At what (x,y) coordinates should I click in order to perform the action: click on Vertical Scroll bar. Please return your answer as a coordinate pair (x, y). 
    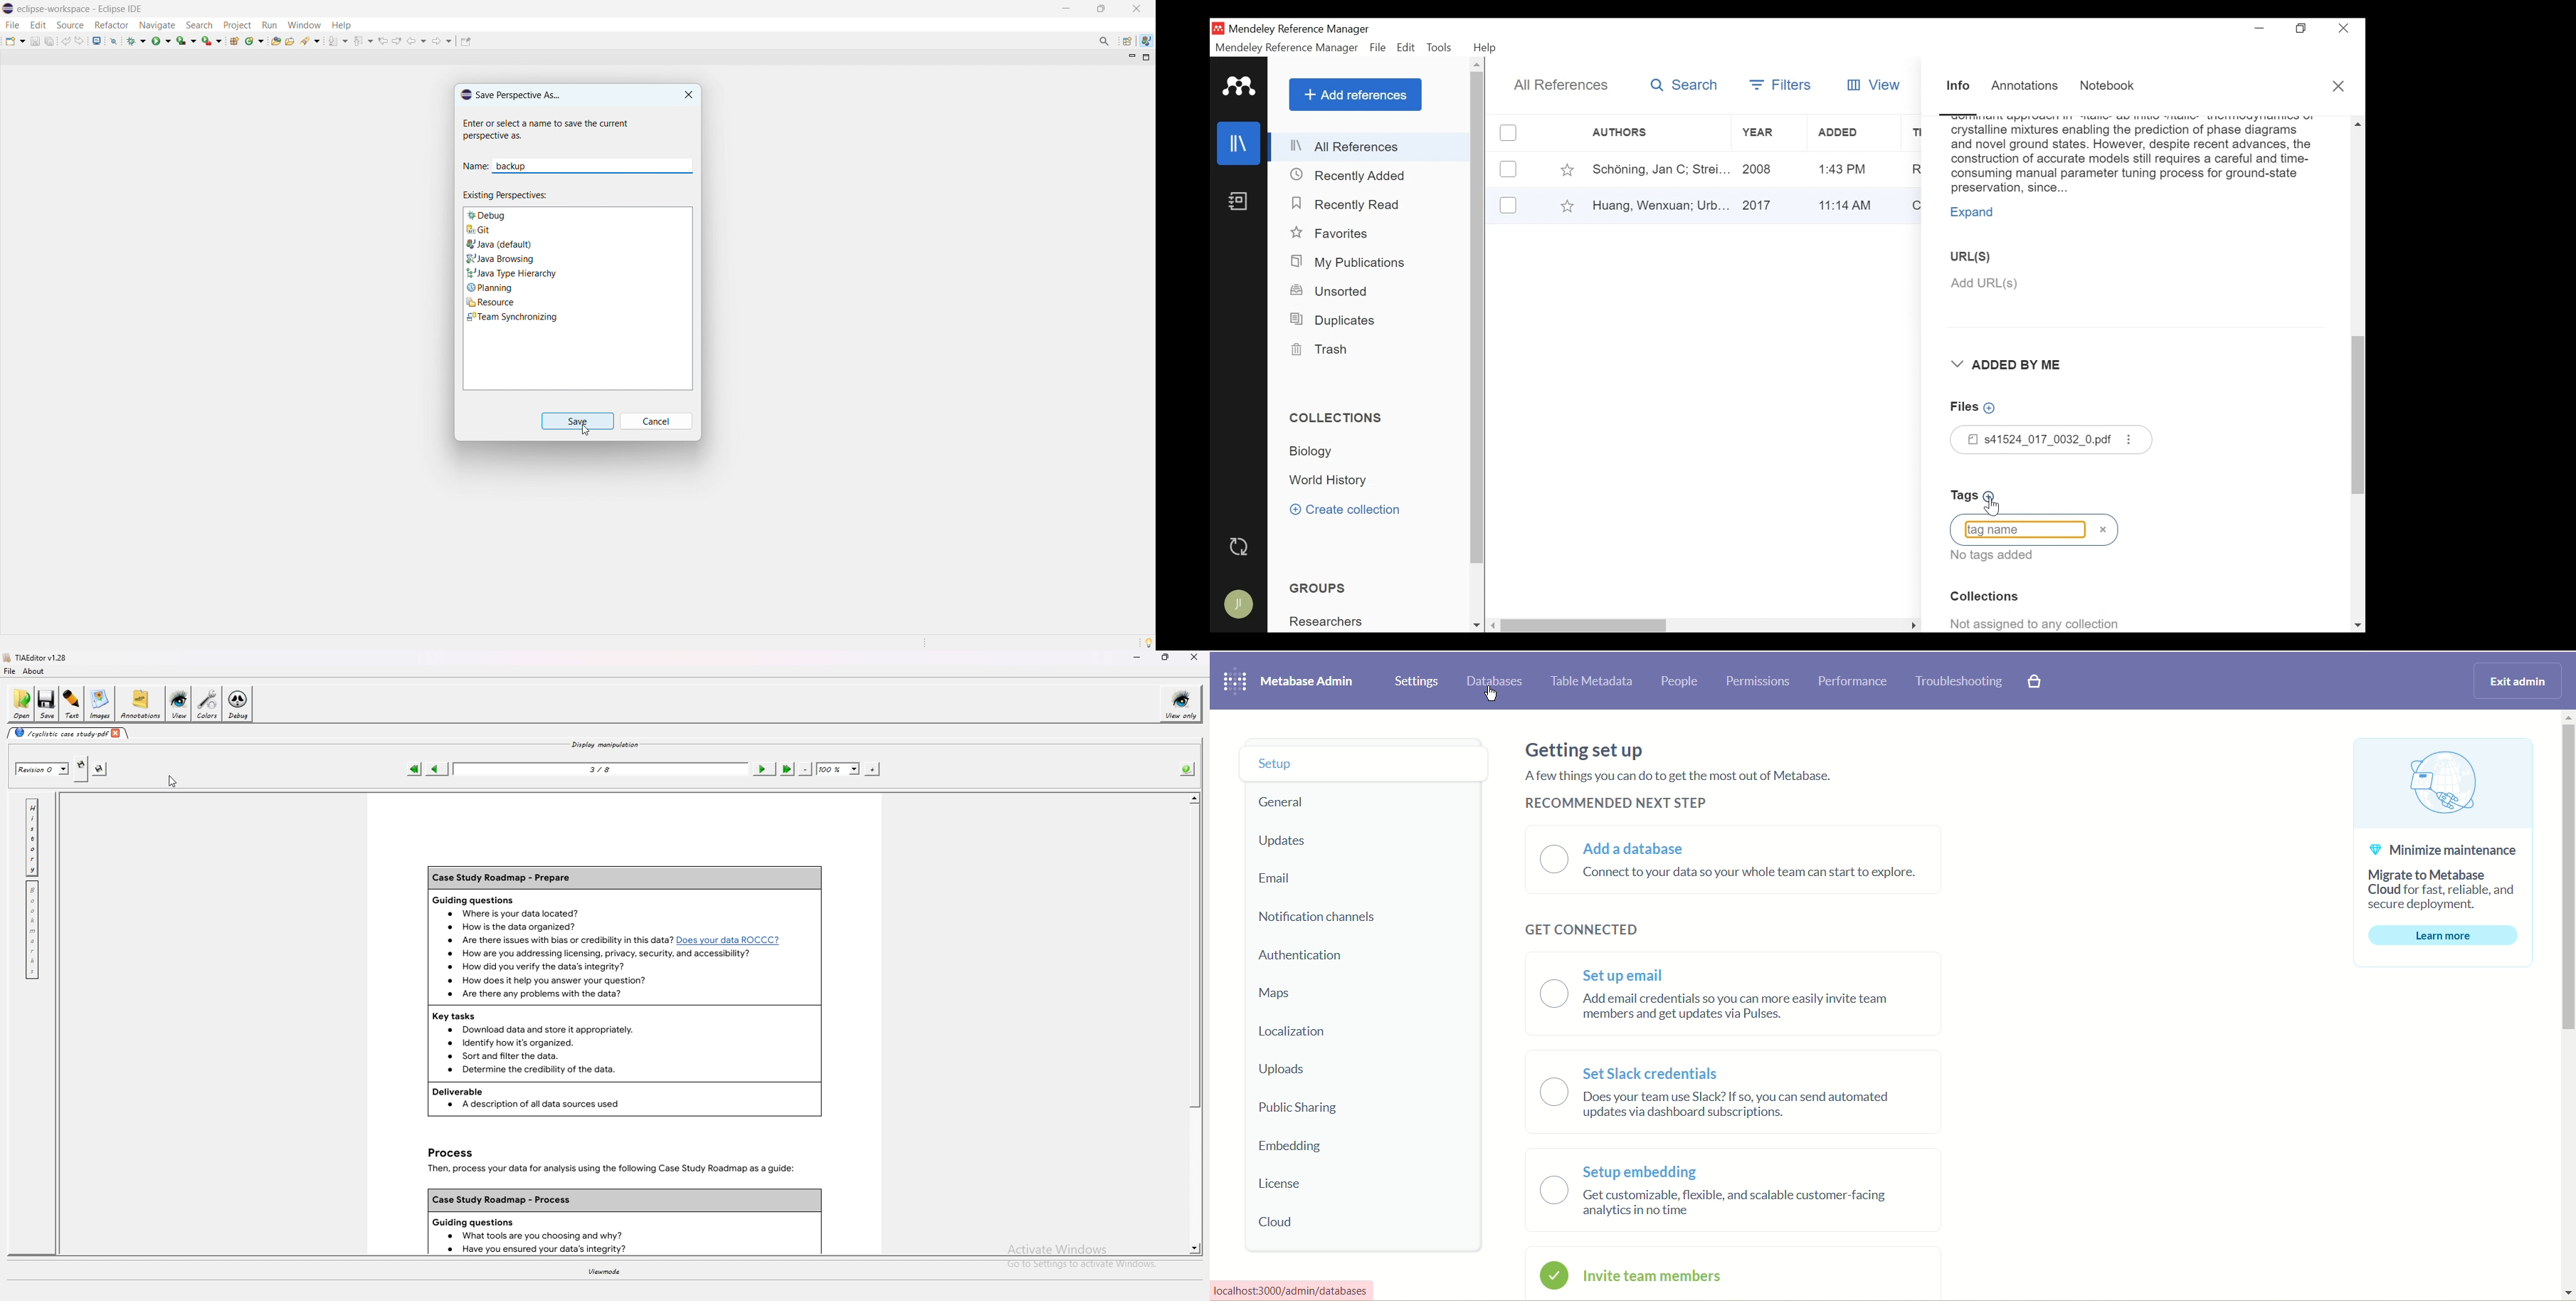
    Looking at the image, I should click on (2359, 420).